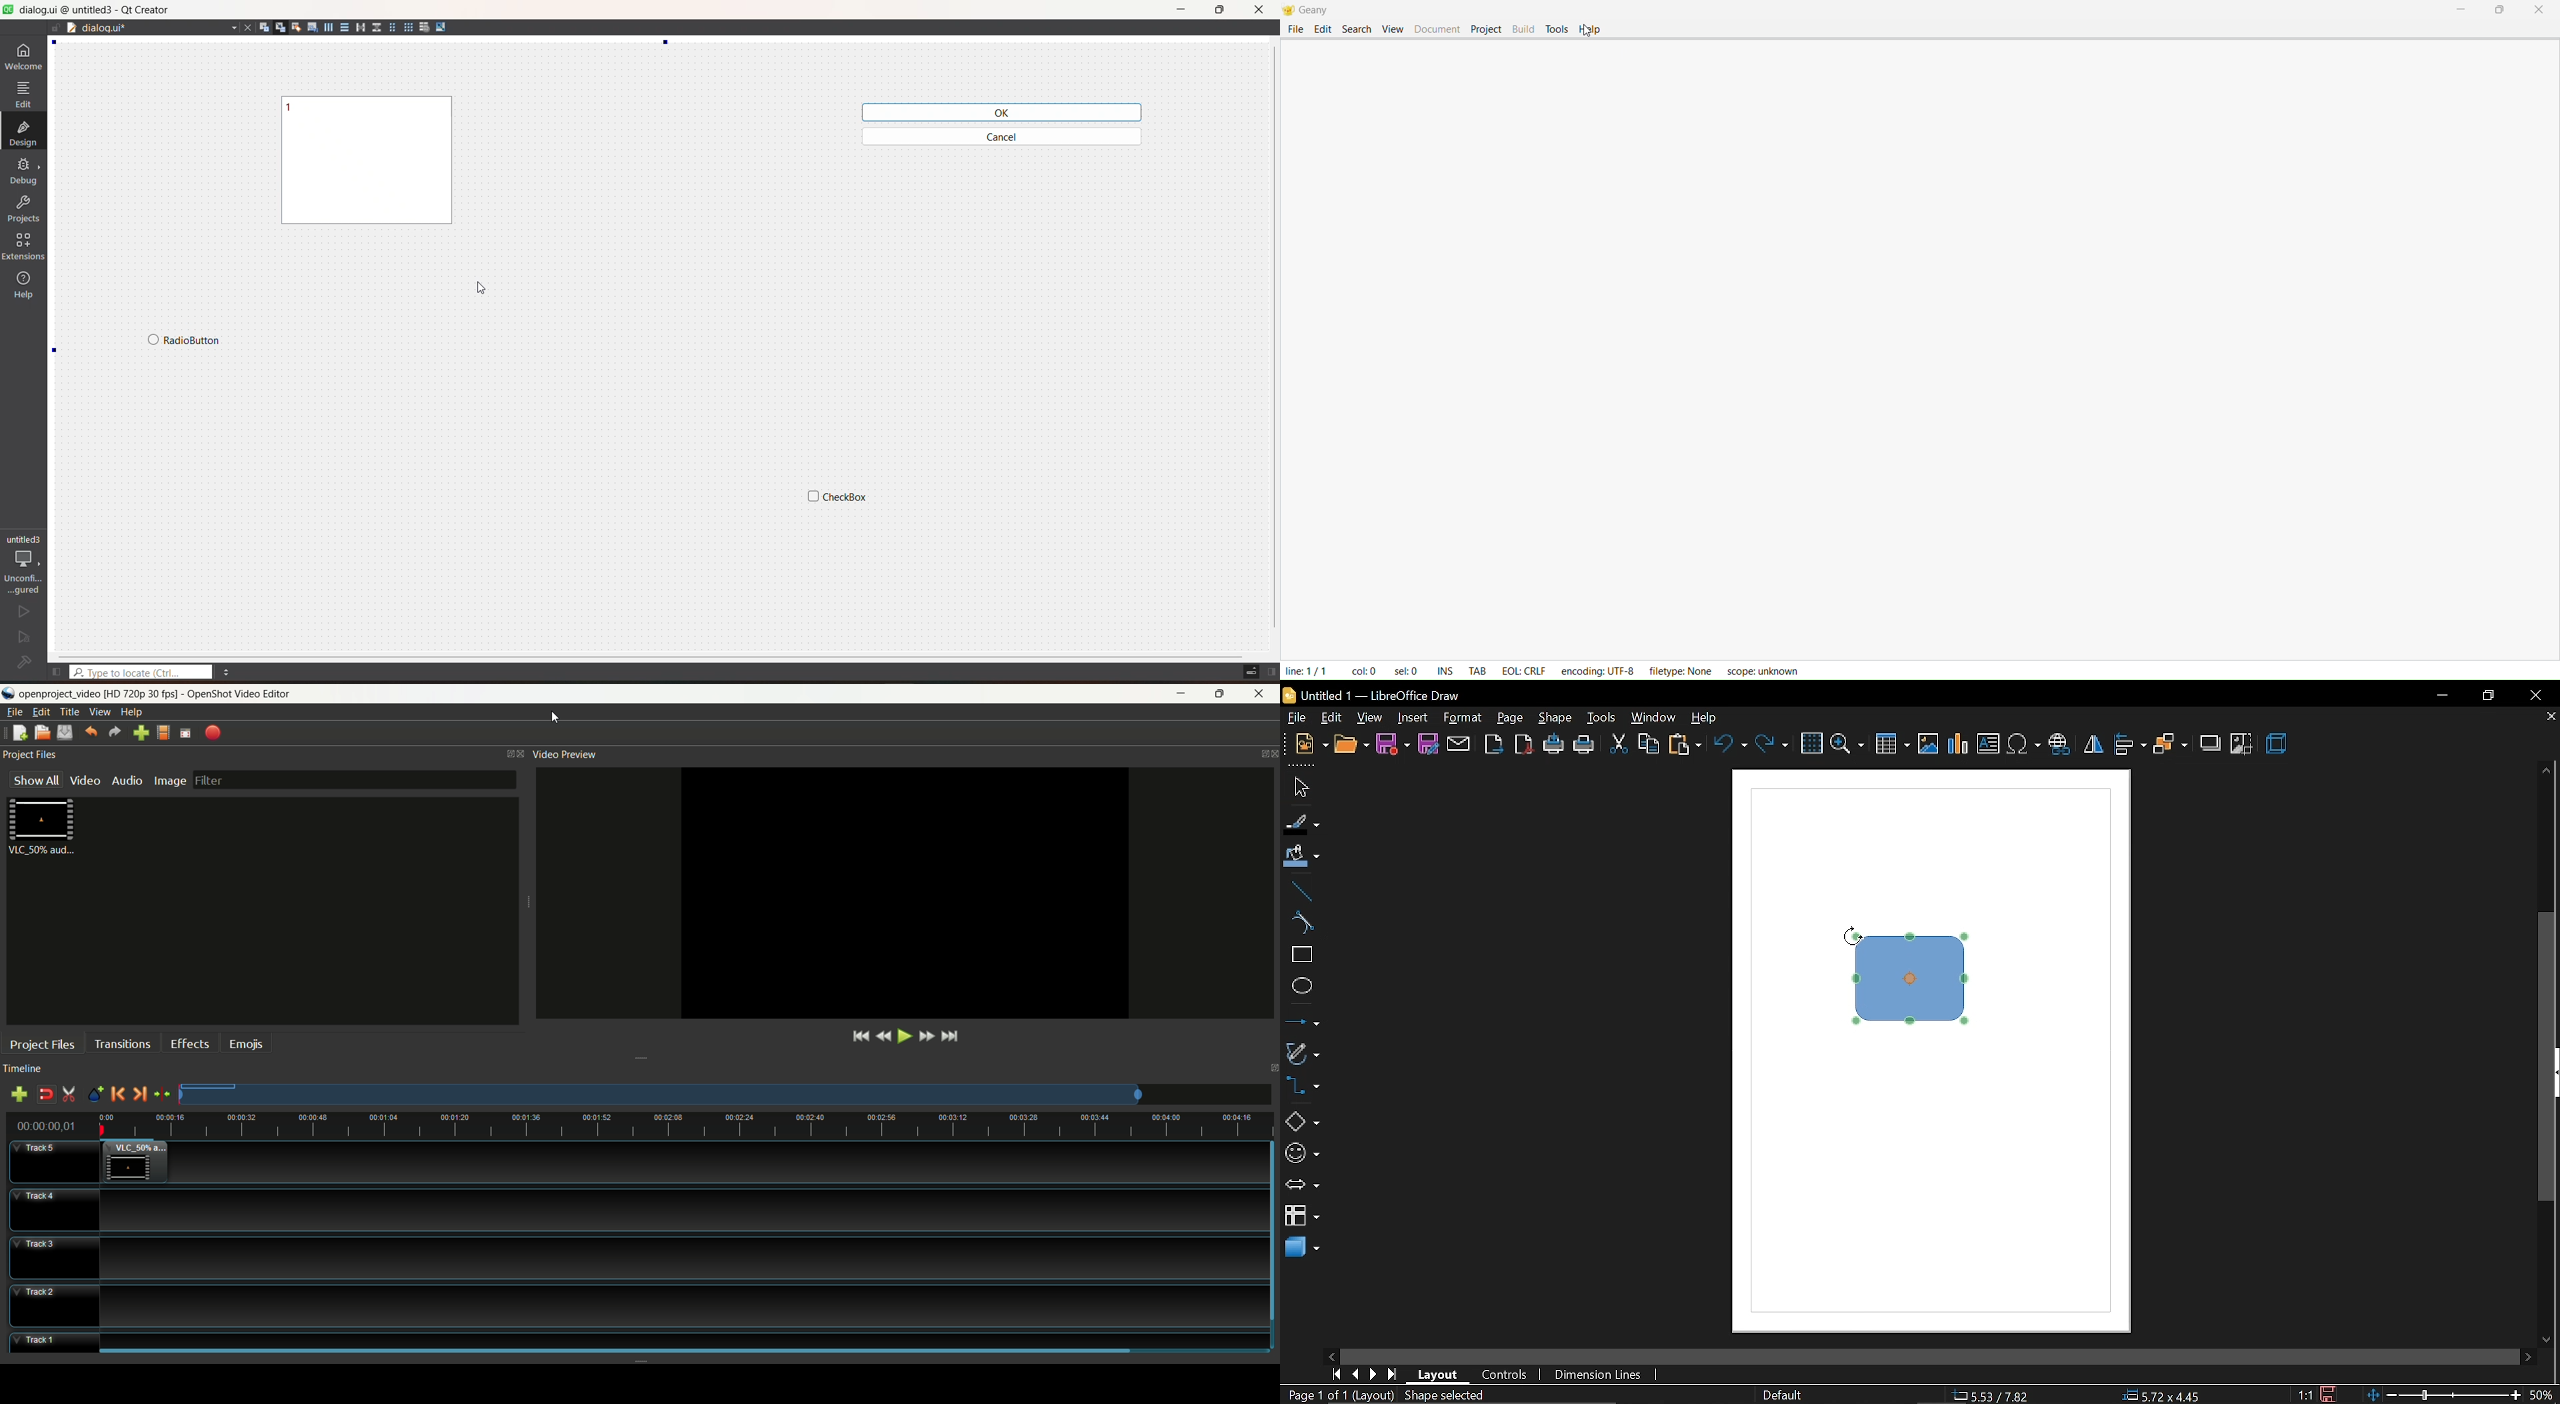  What do you see at coordinates (1300, 988) in the screenshot?
I see `ellipse` at bounding box center [1300, 988].